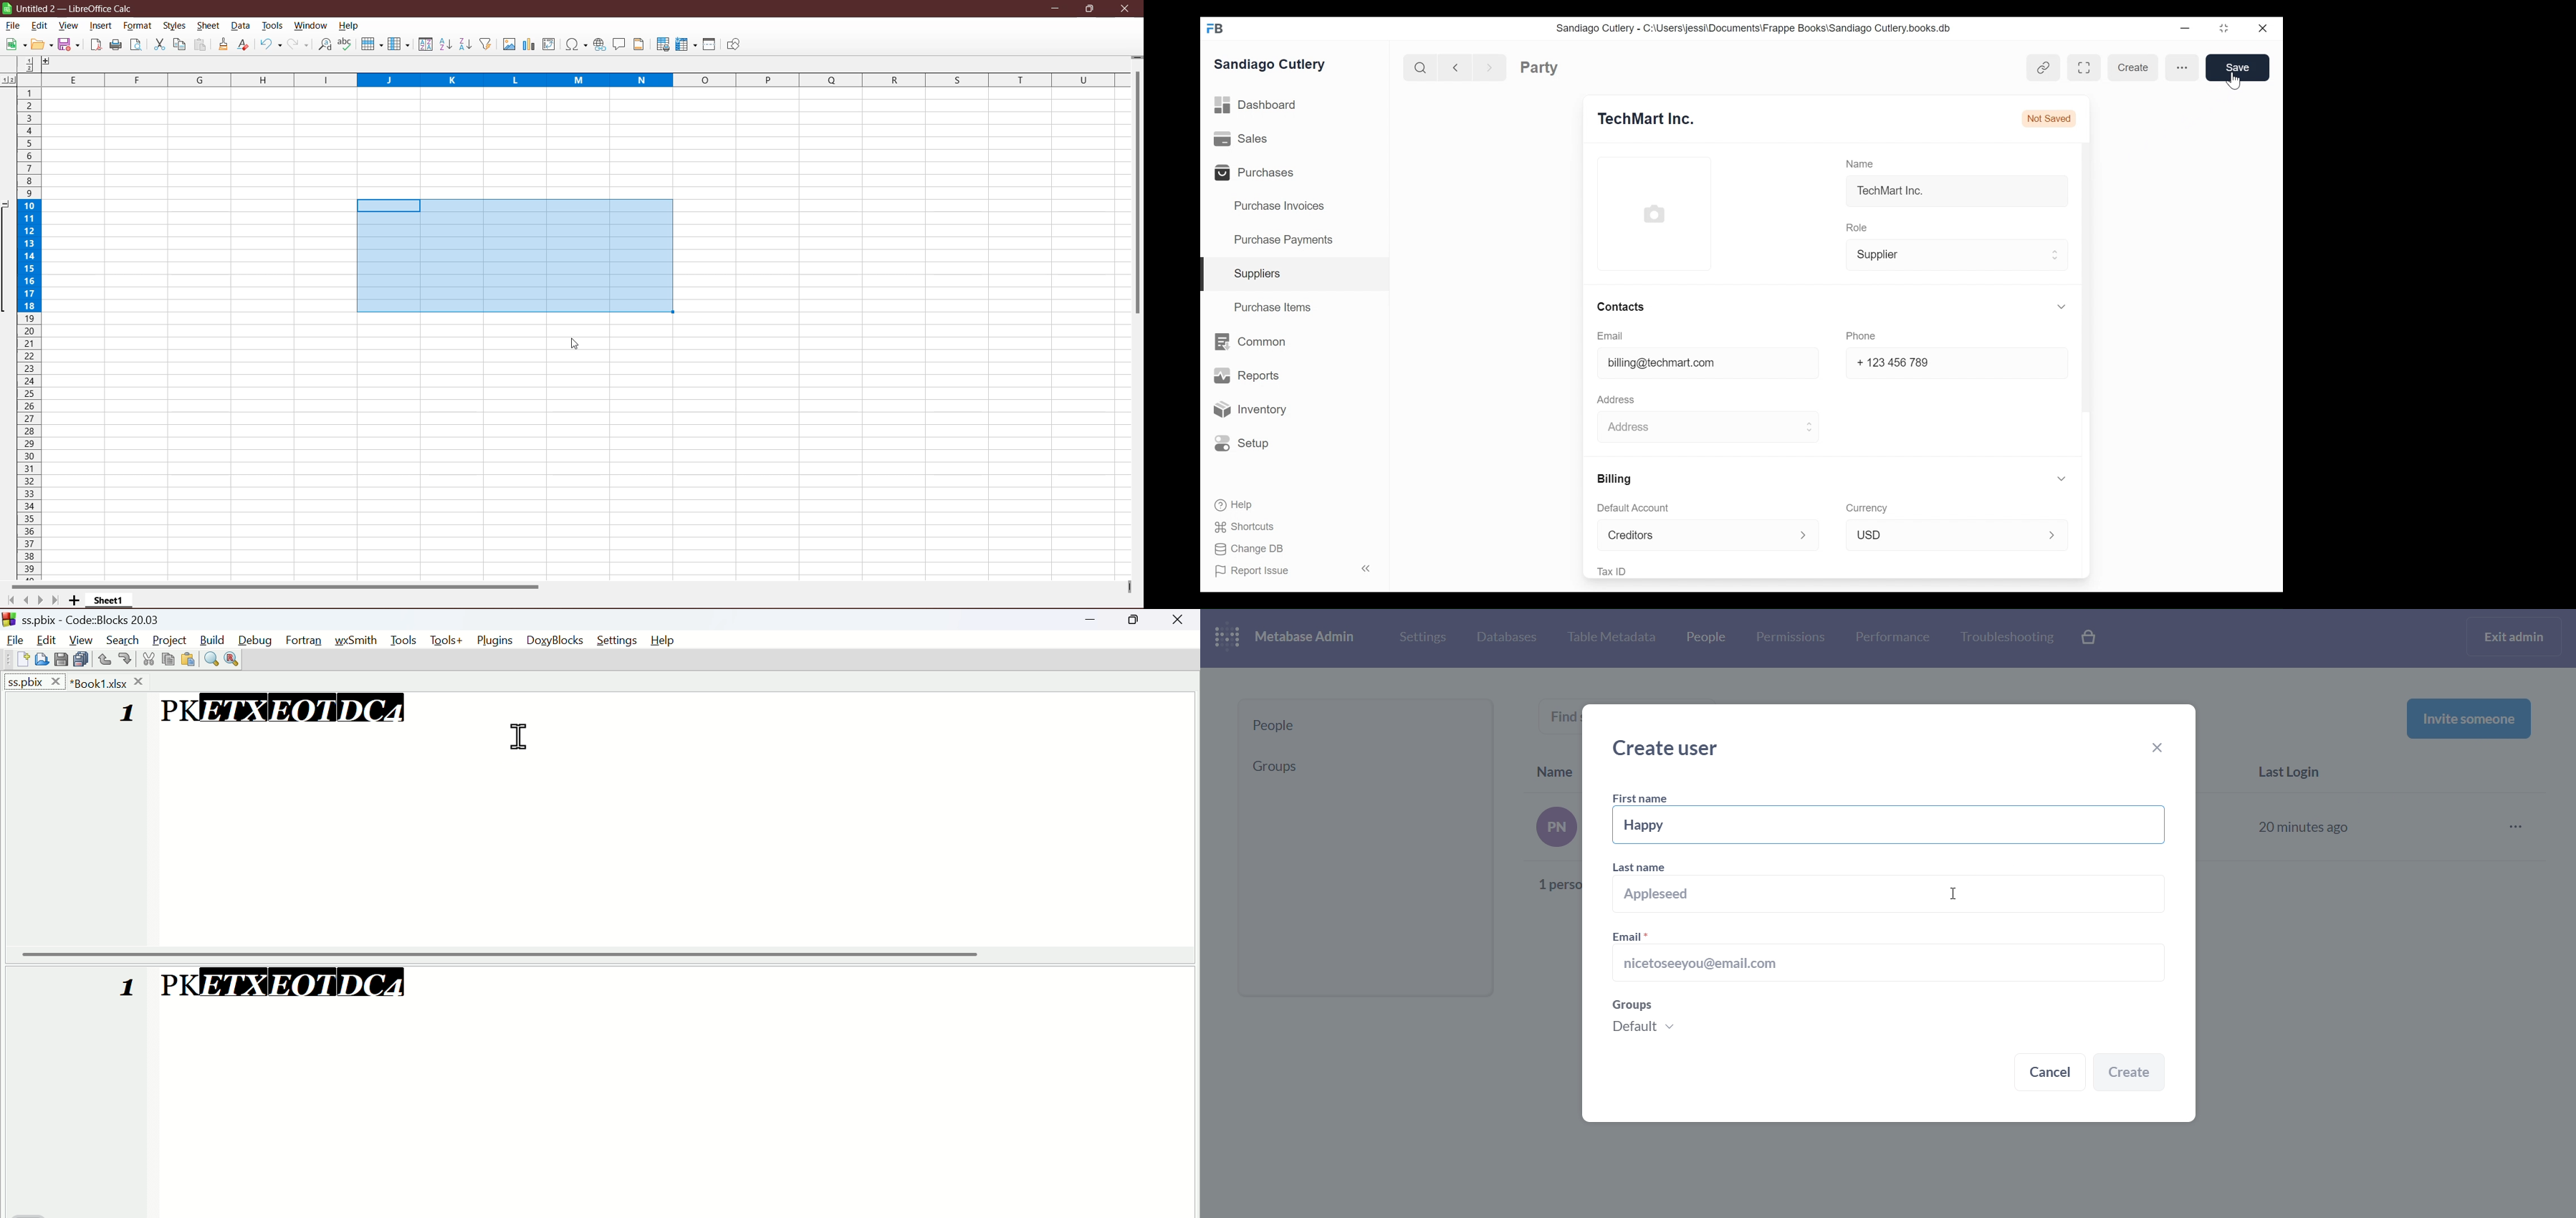 The width and height of the screenshot is (2576, 1232). Describe the element at coordinates (40, 27) in the screenshot. I see `Edit` at that location.